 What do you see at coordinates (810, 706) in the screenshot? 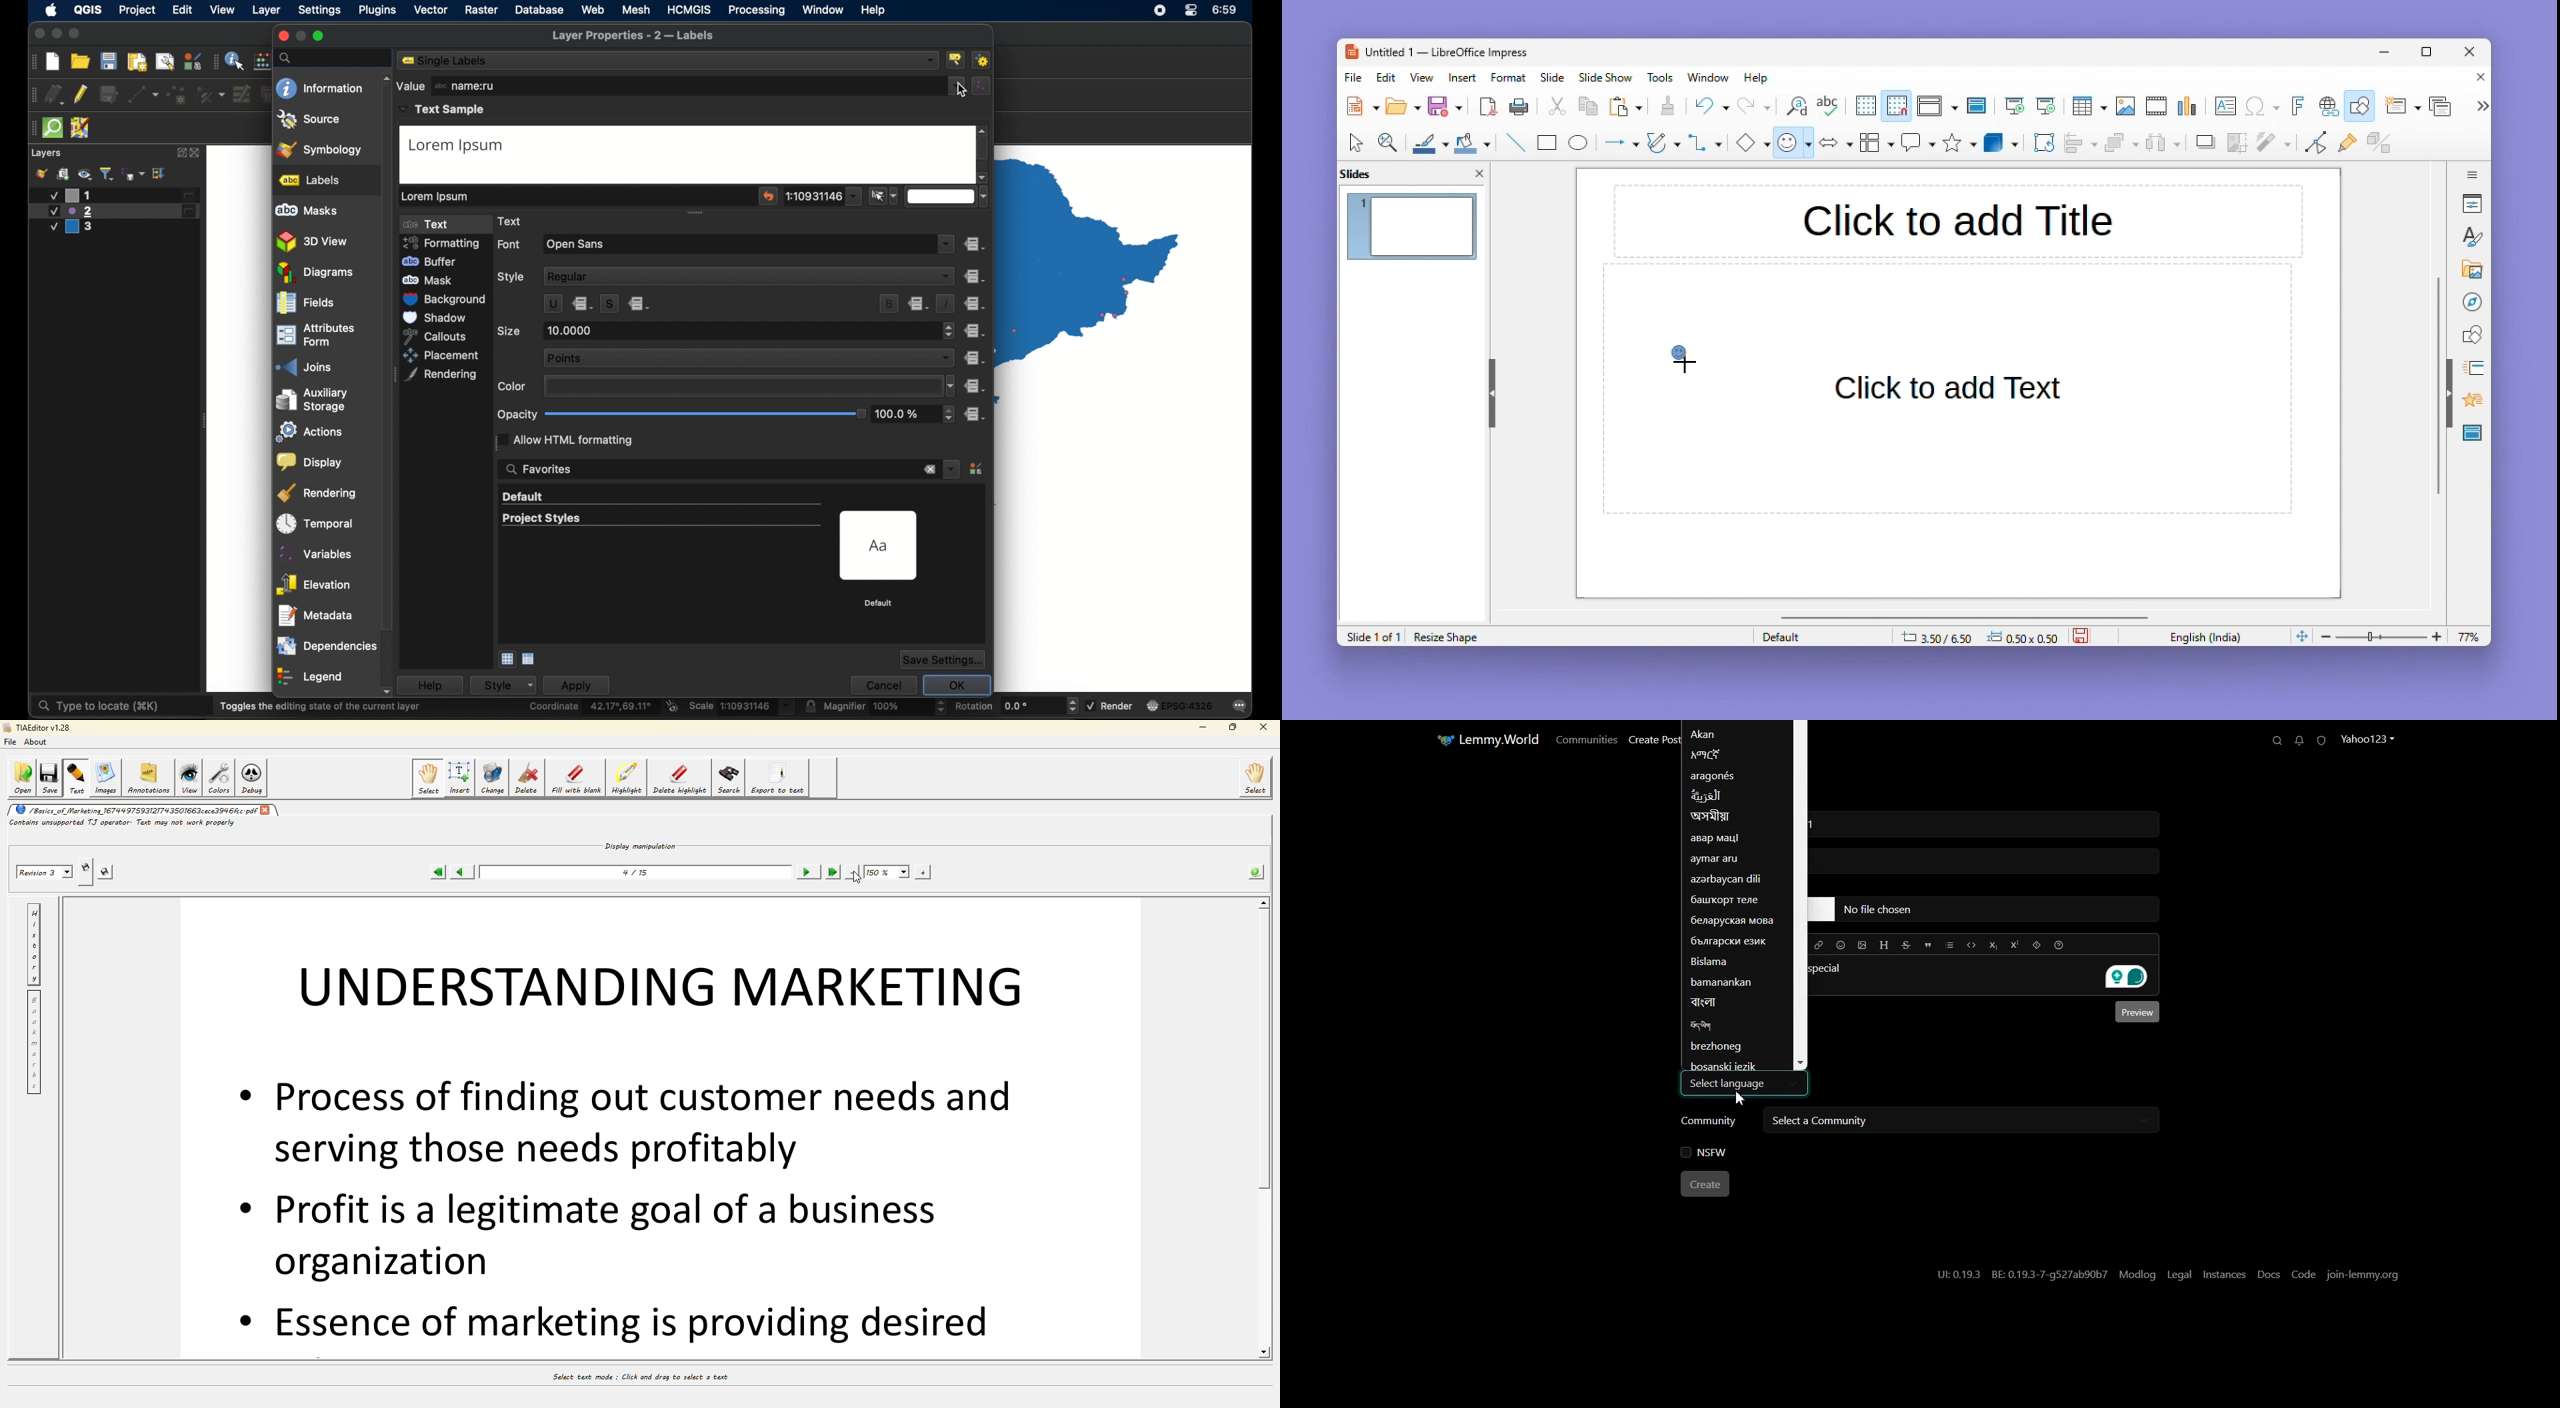
I see `lock scale` at bounding box center [810, 706].